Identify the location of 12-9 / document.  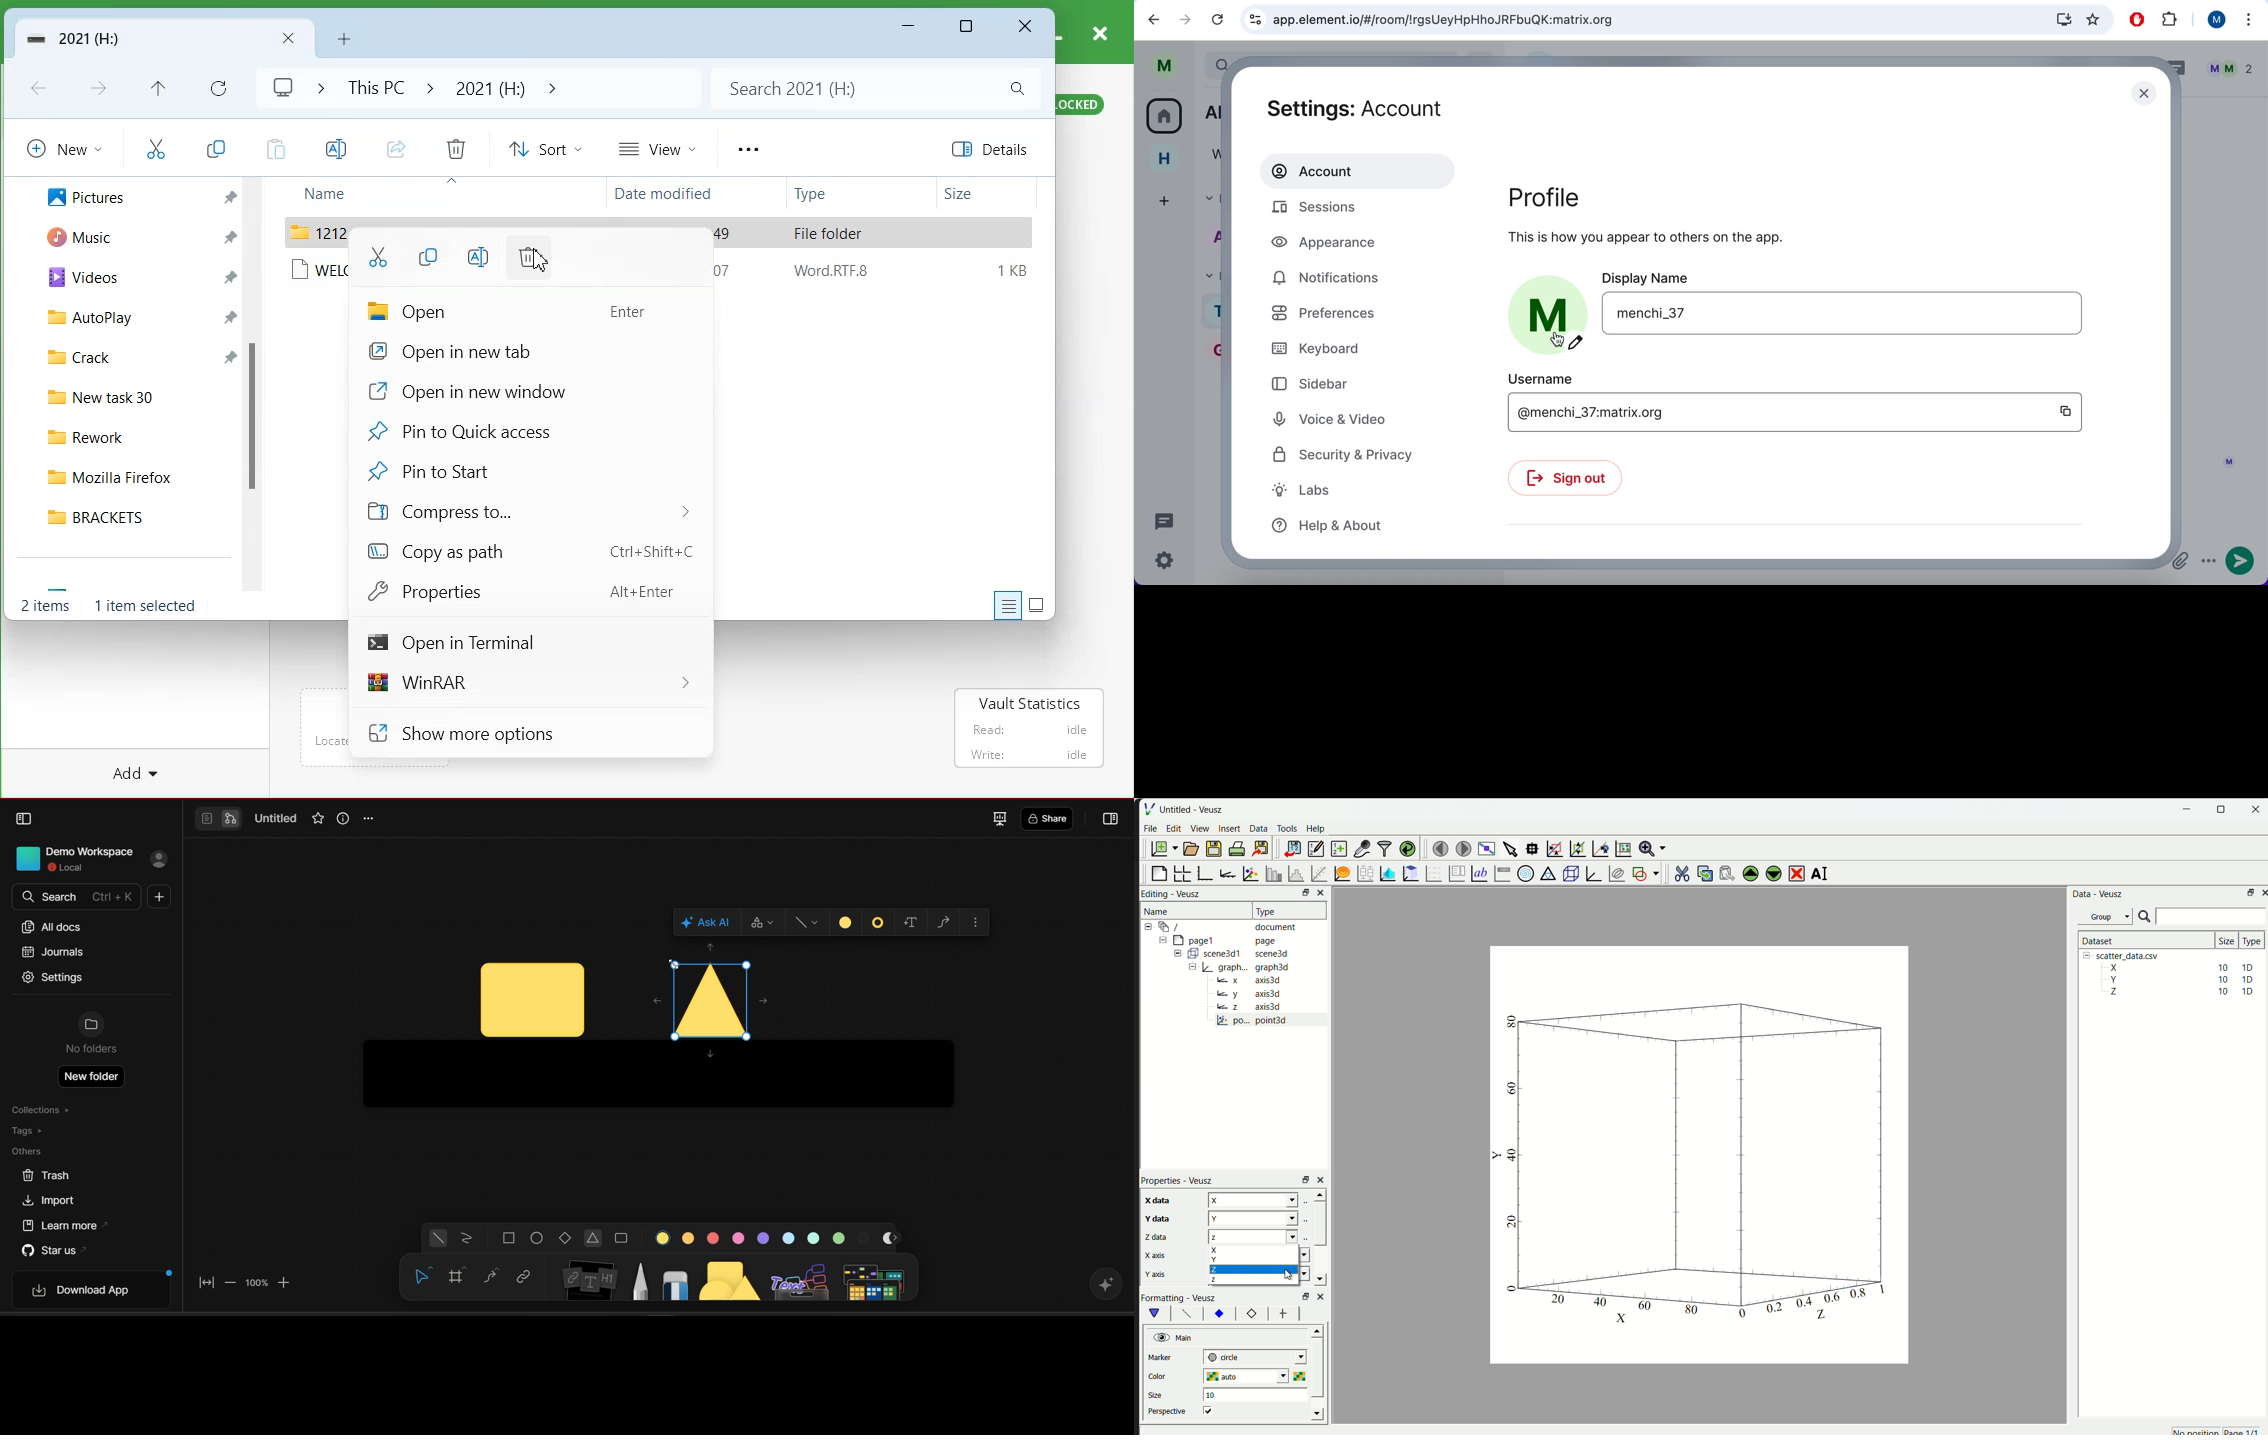
(1219, 927).